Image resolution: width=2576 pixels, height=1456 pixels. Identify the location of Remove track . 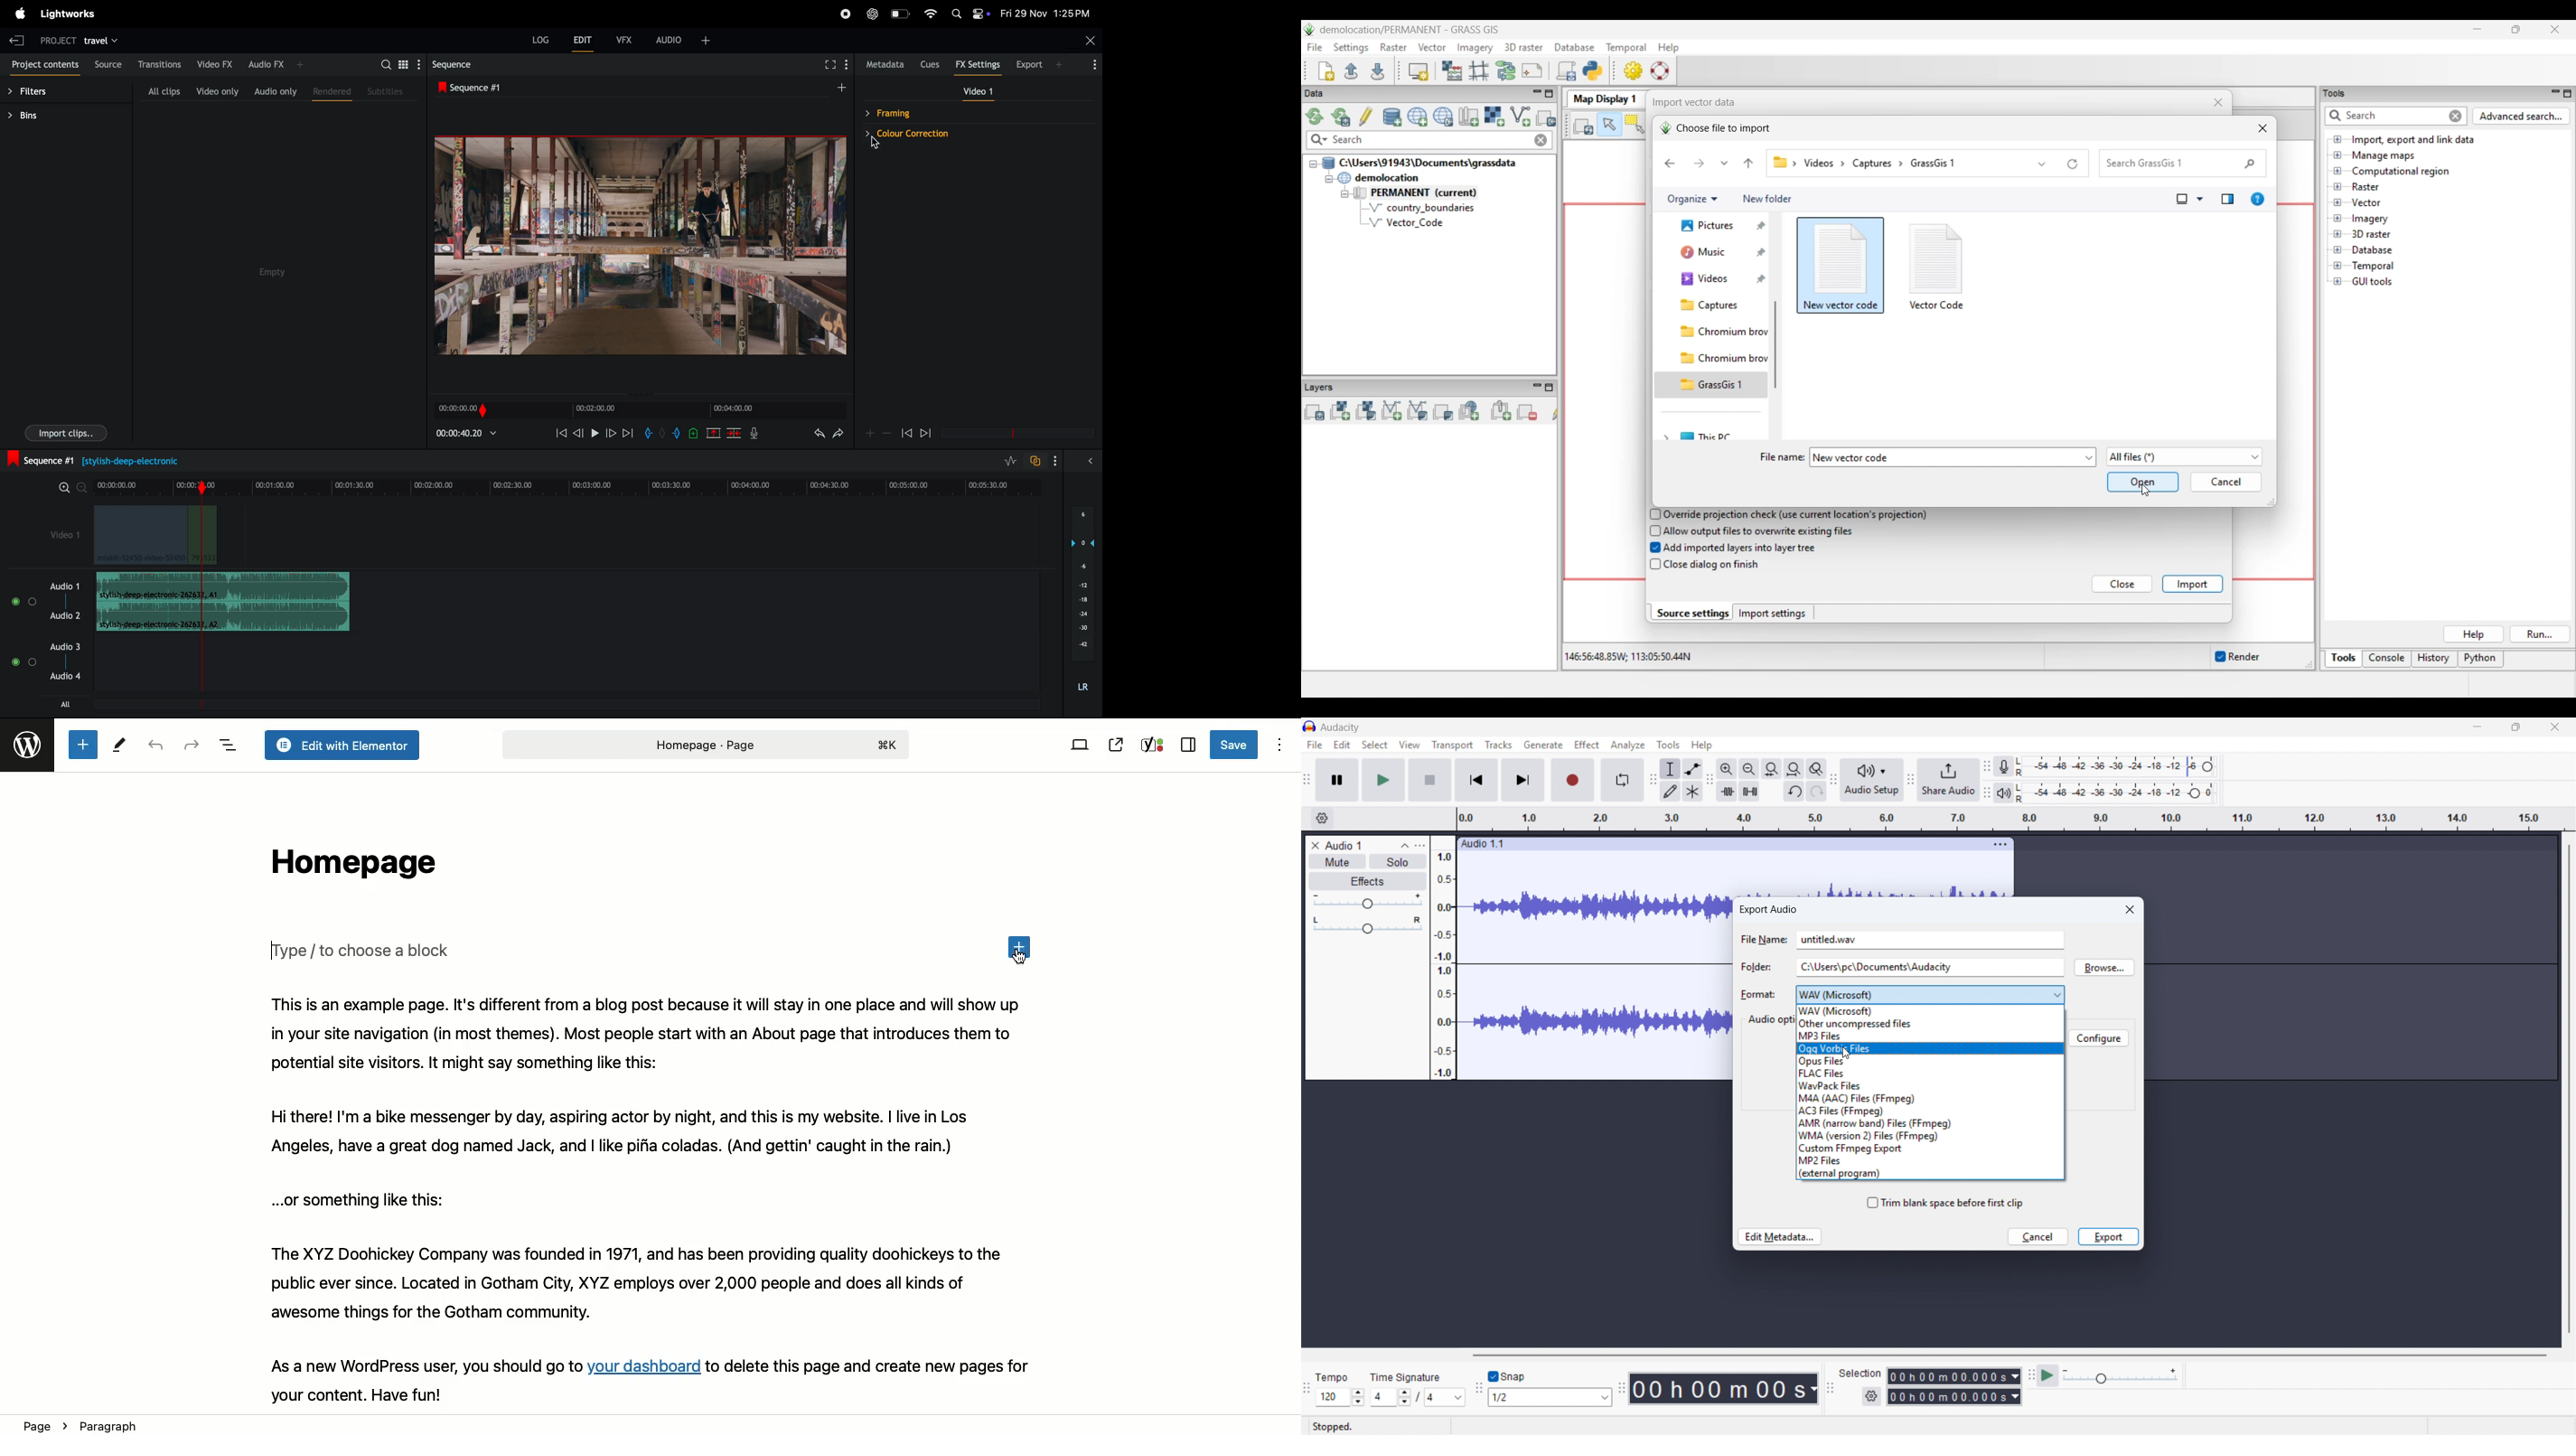
(1316, 845).